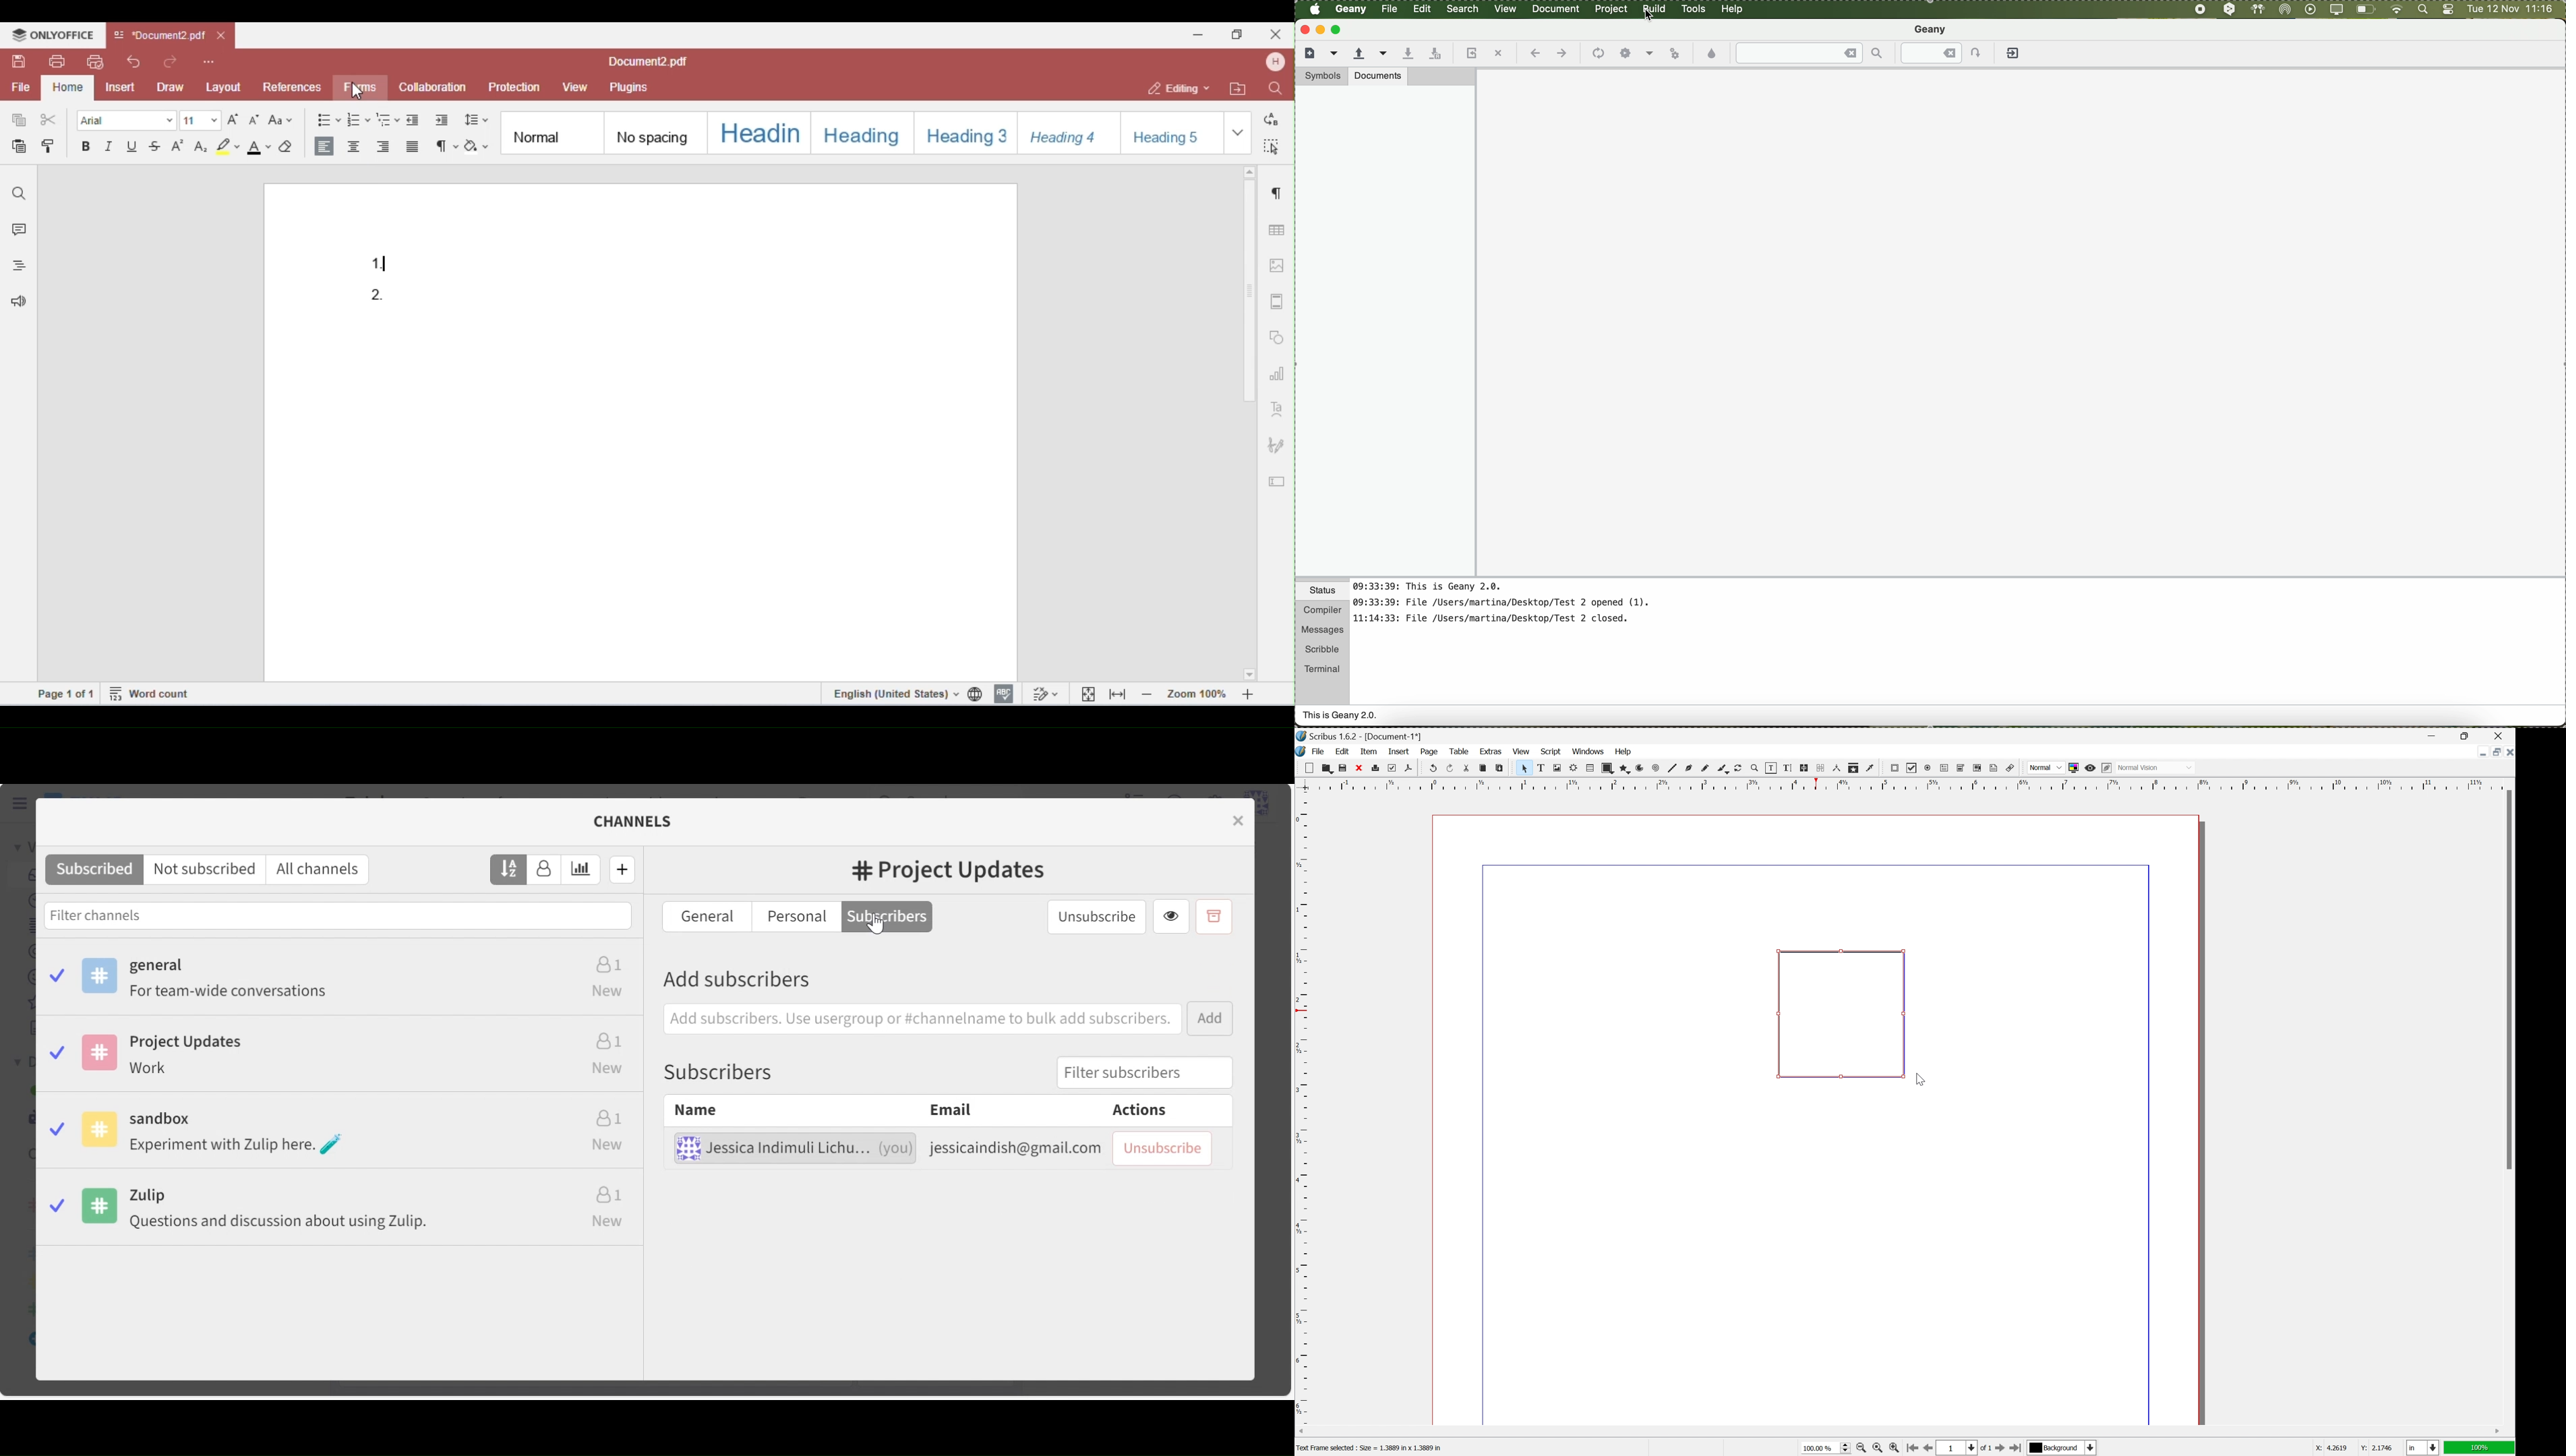 The image size is (2576, 1456). What do you see at coordinates (2423, 1448) in the screenshot?
I see `select current unit` at bounding box center [2423, 1448].